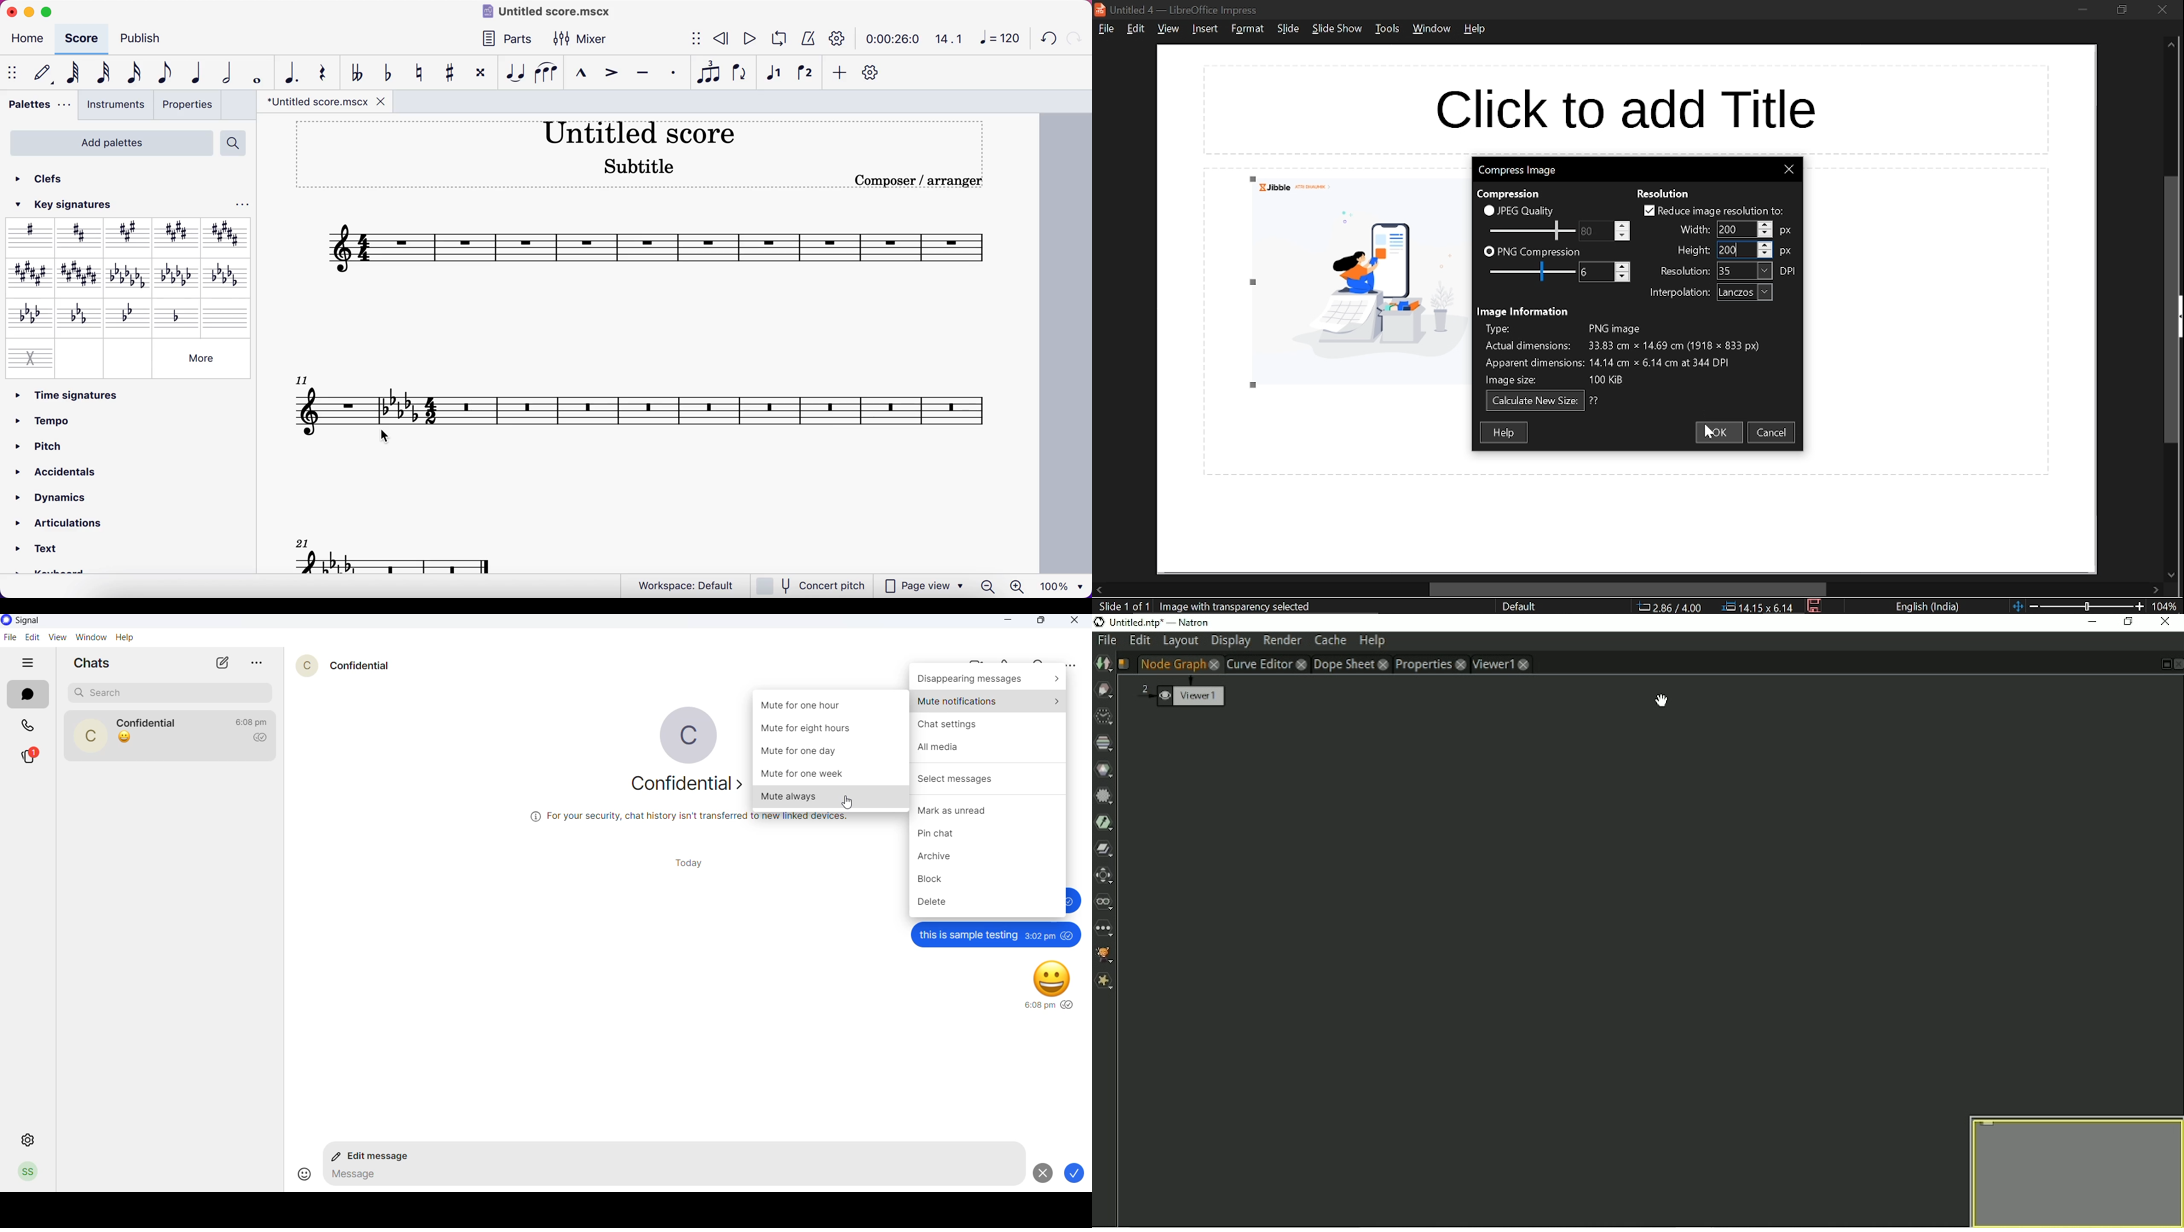 The height and width of the screenshot is (1232, 2184). What do you see at coordinates (1735, 229) in the screenshot?
I see ` width` at bounding box center [1735, 229].